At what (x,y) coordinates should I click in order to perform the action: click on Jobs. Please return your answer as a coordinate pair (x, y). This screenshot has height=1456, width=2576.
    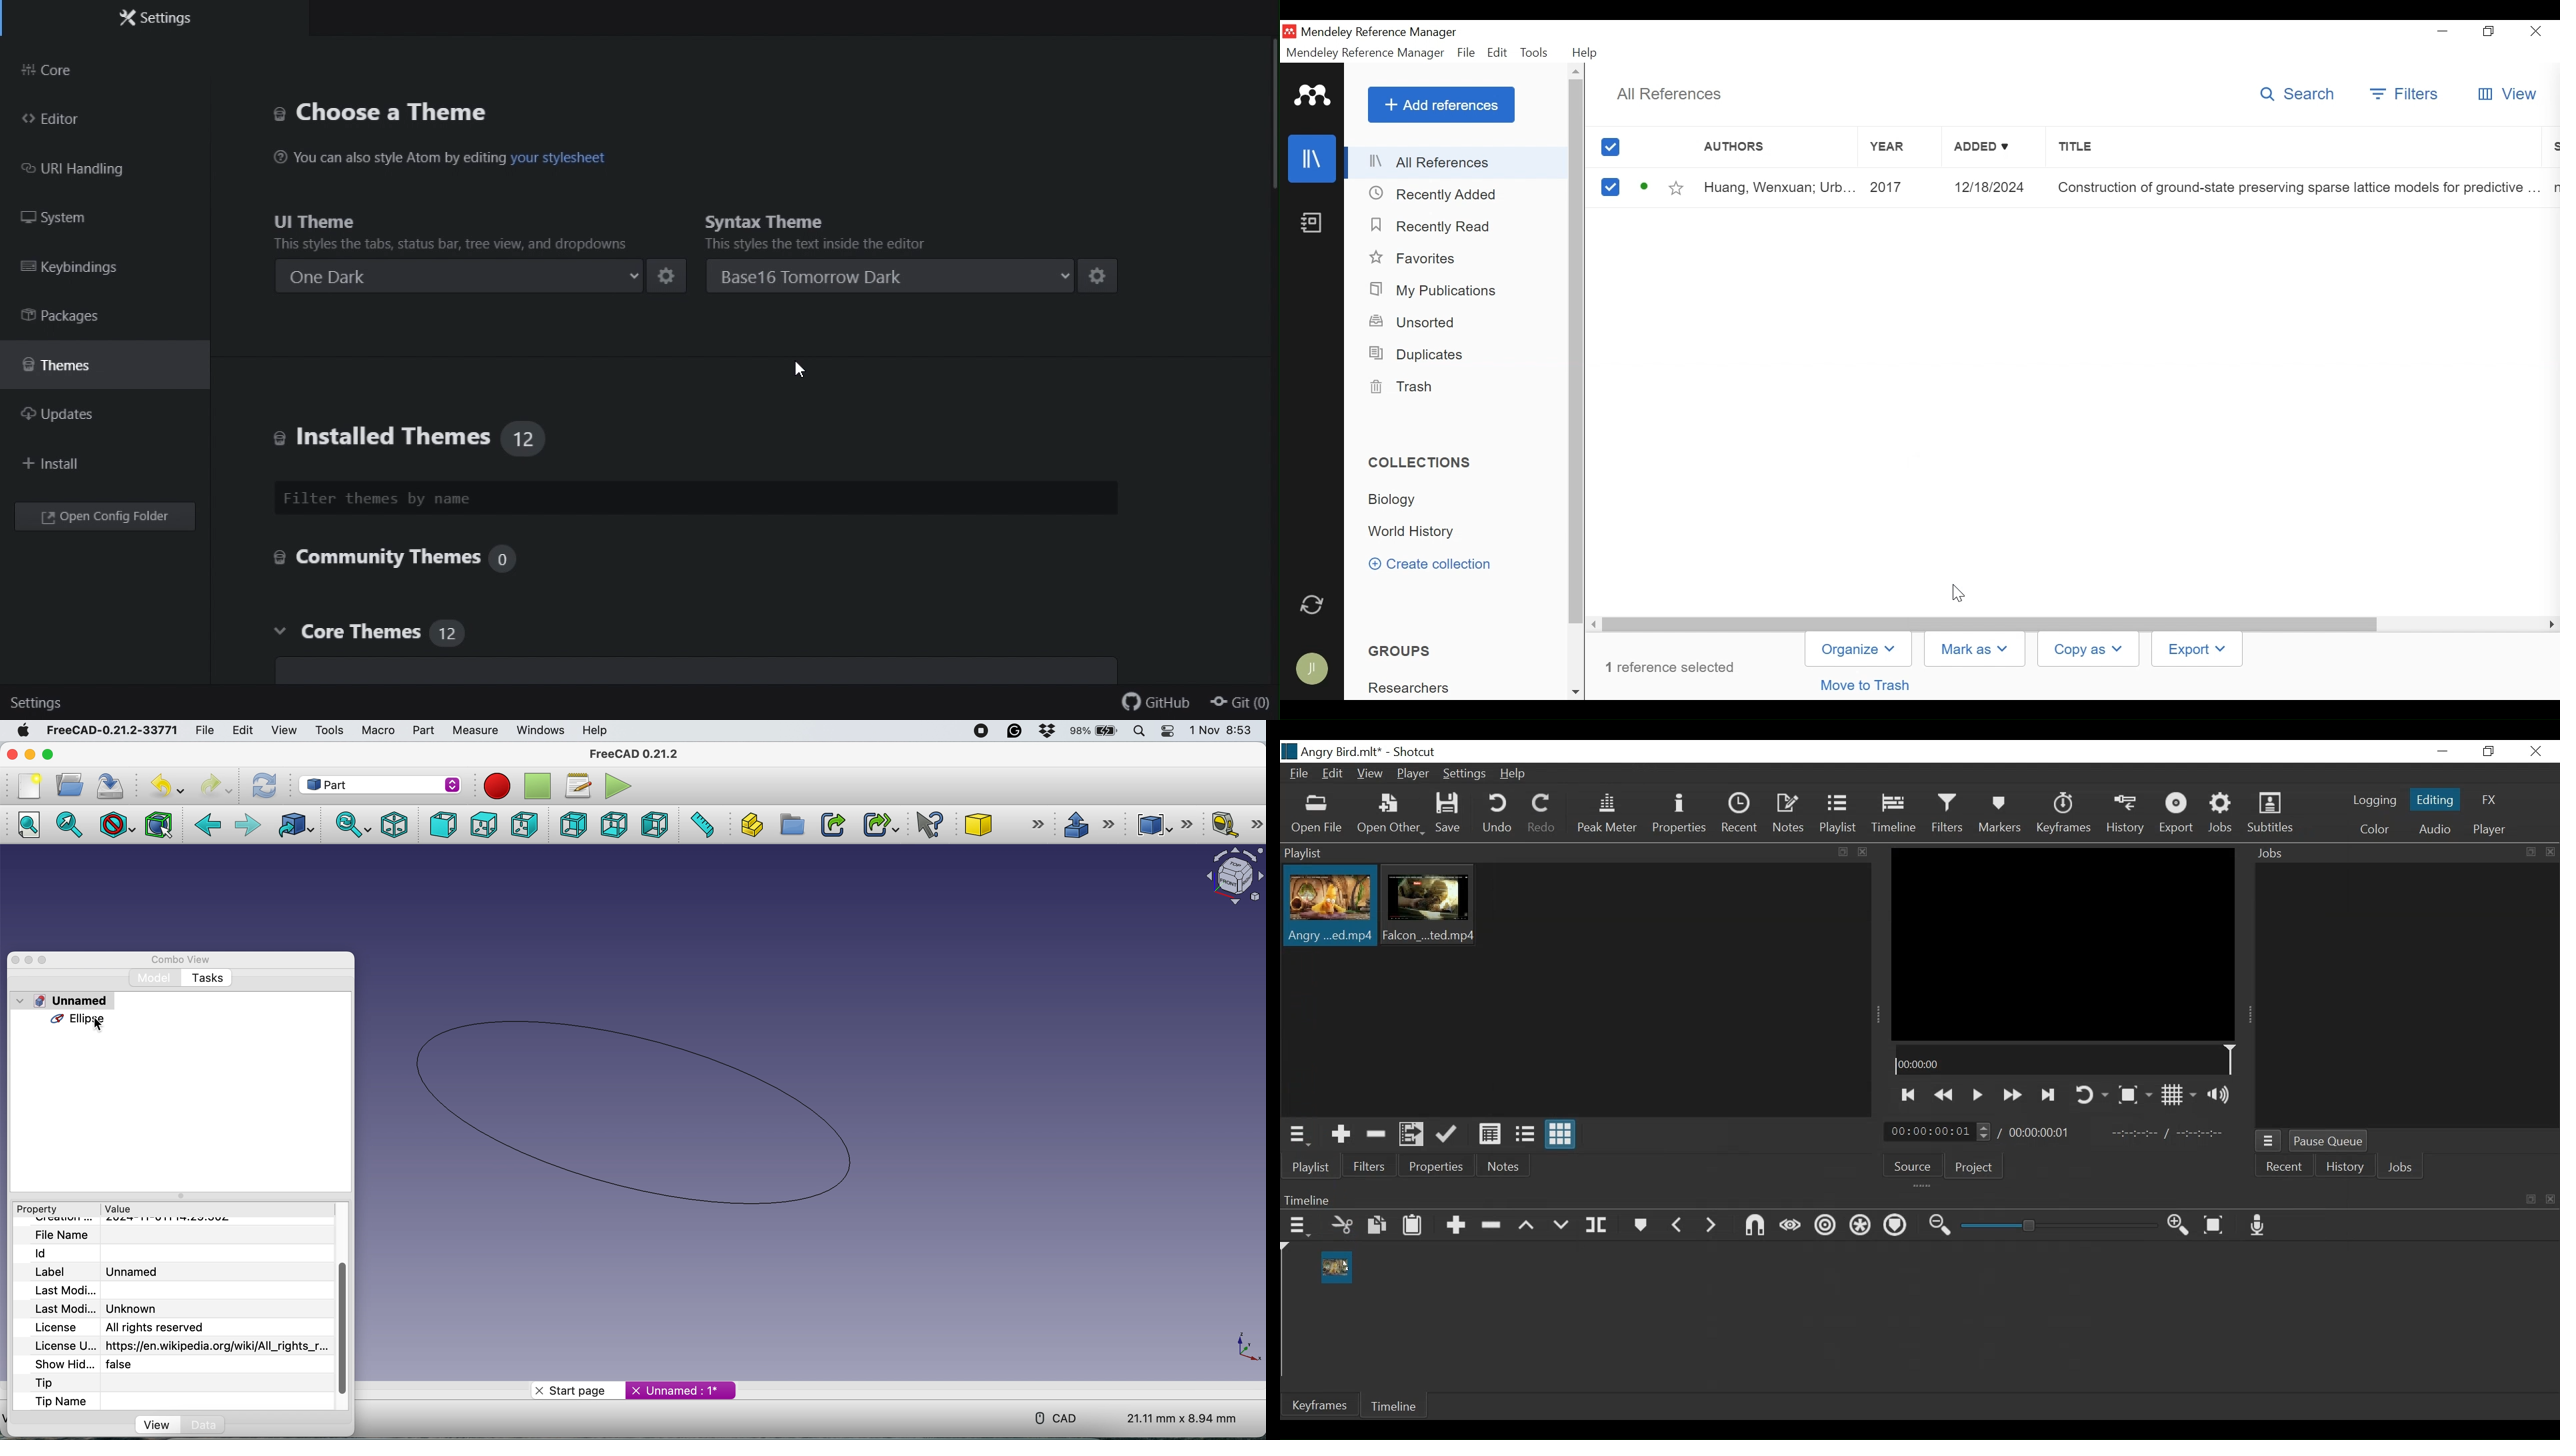
    Looking at the image, I should click on (2403, 854).